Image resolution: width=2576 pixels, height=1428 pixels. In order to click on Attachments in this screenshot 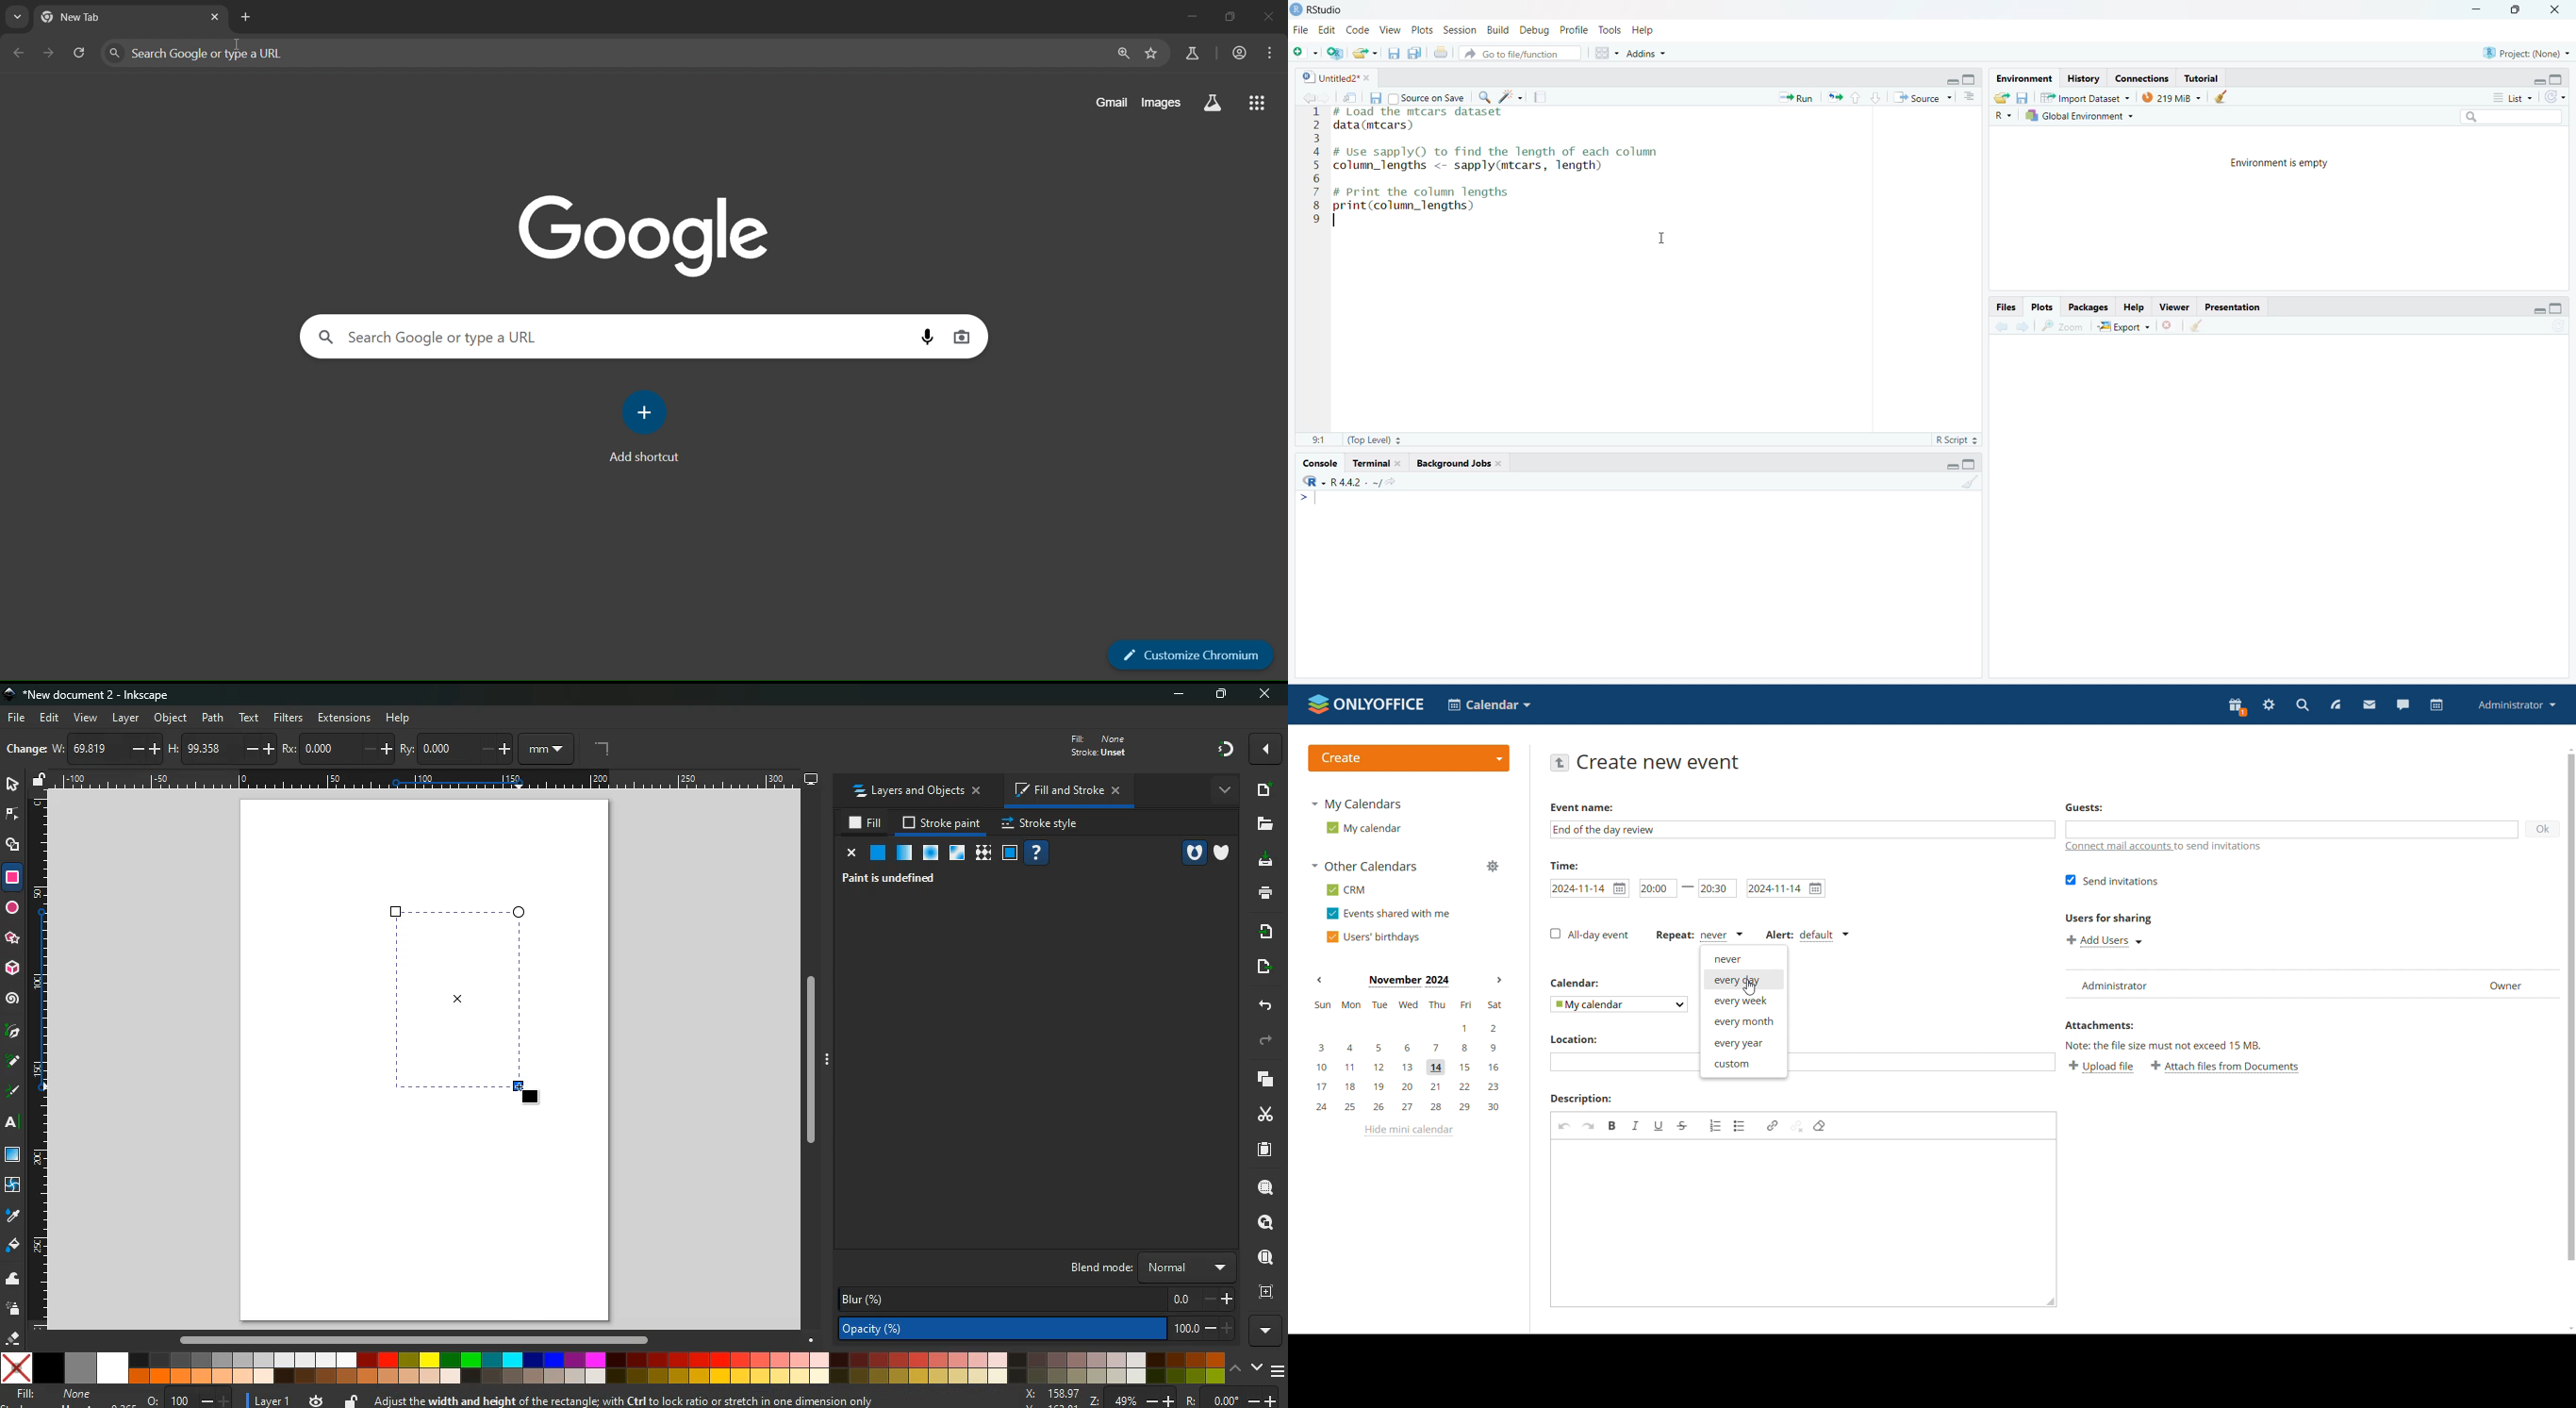, I will do `click(2098, 1025)`.